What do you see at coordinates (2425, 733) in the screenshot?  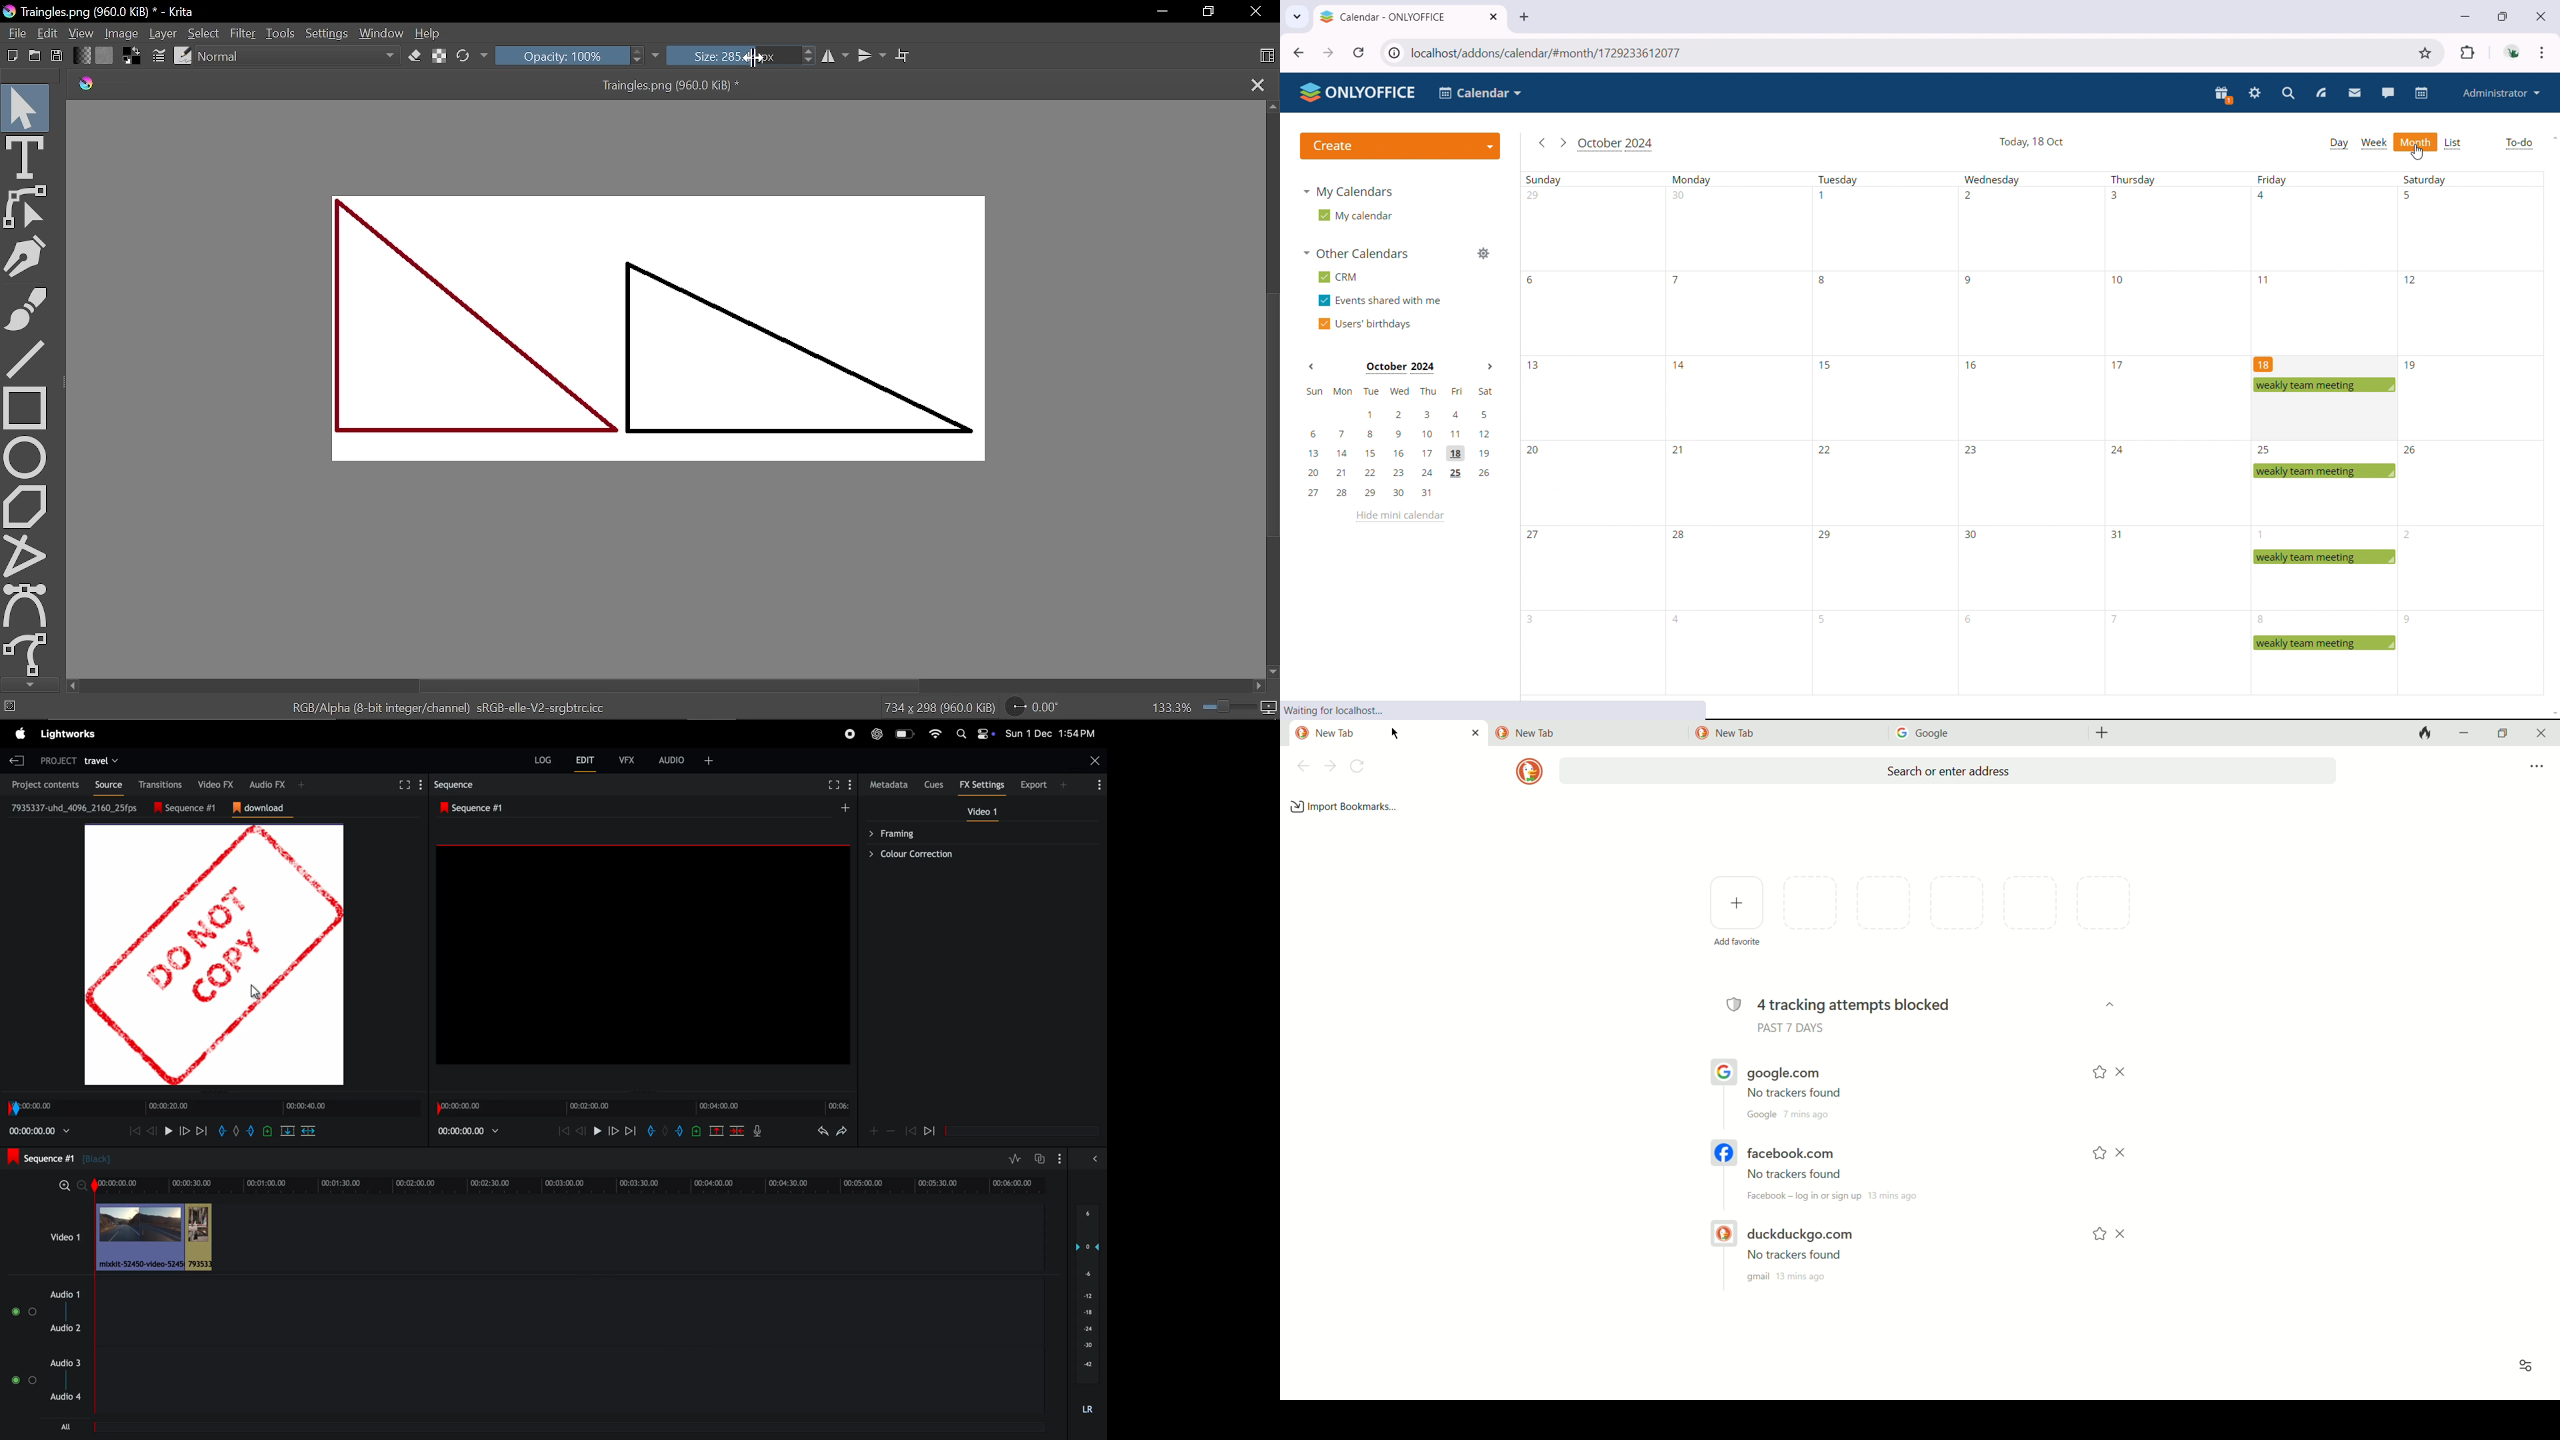 I see `close tabs and clear data` at bounding box center [2425, 733].